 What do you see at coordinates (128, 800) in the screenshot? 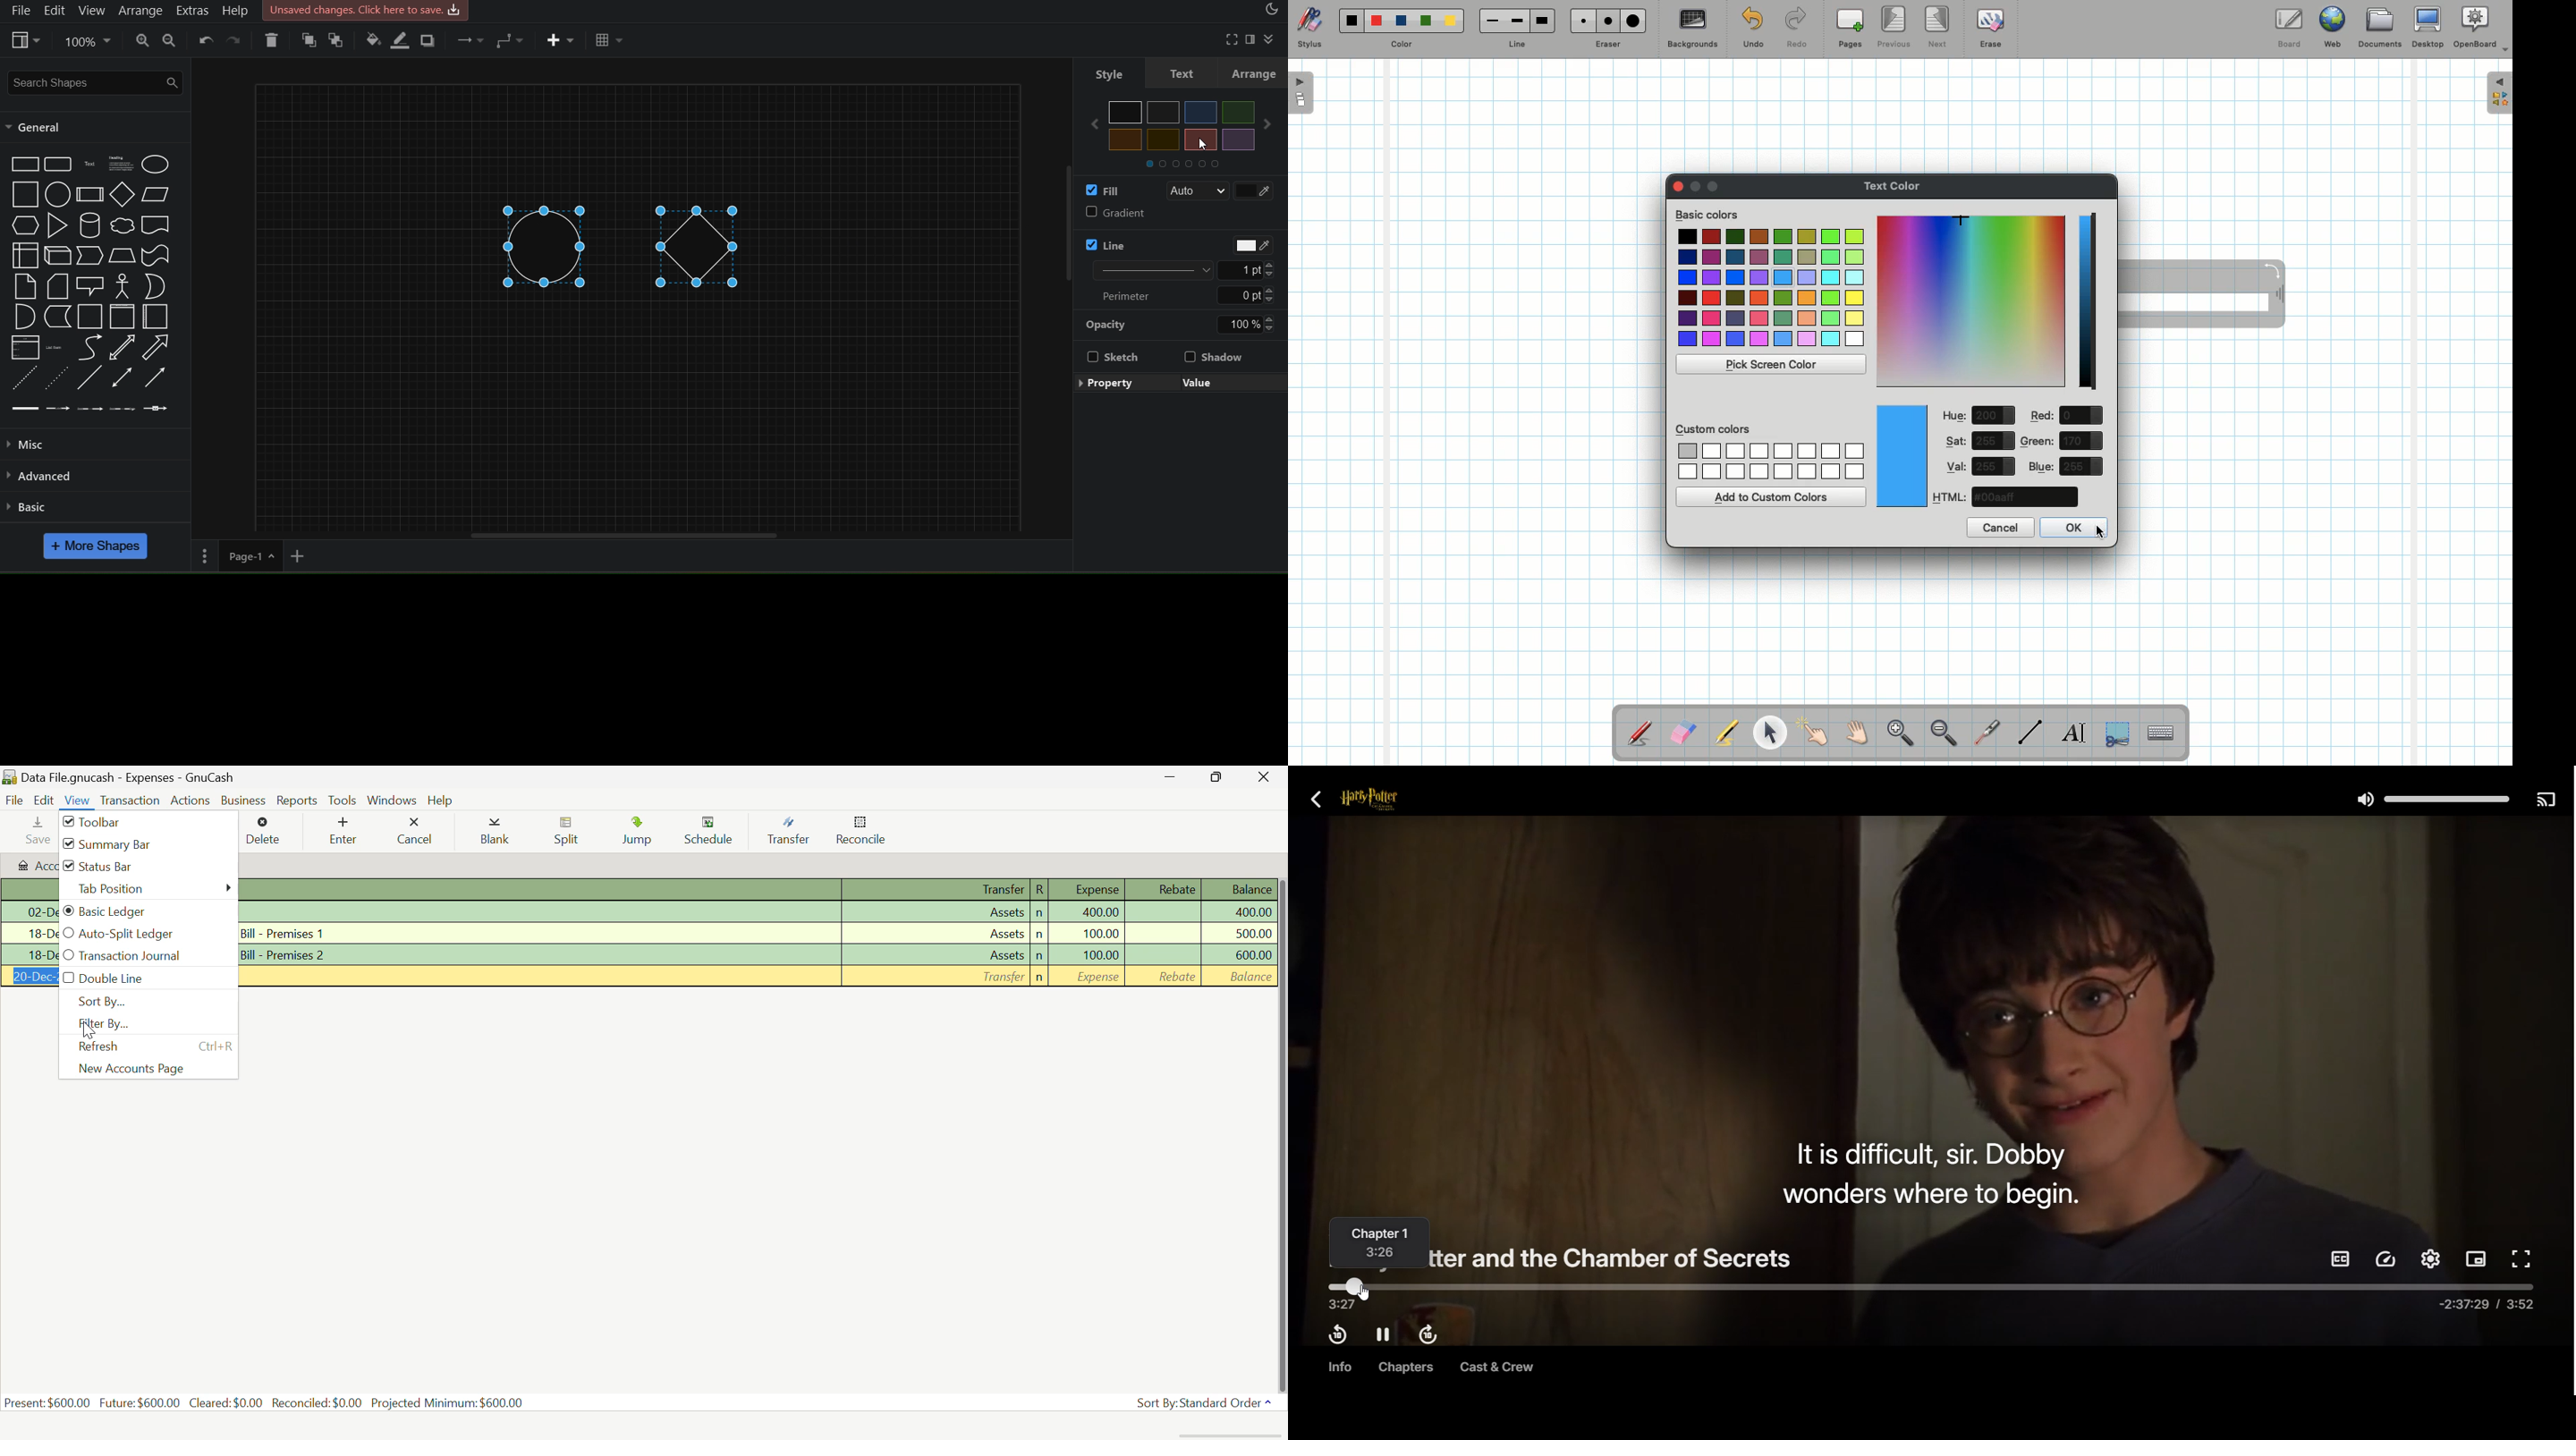
I see `Transaction` at bounding box center [128, 800].